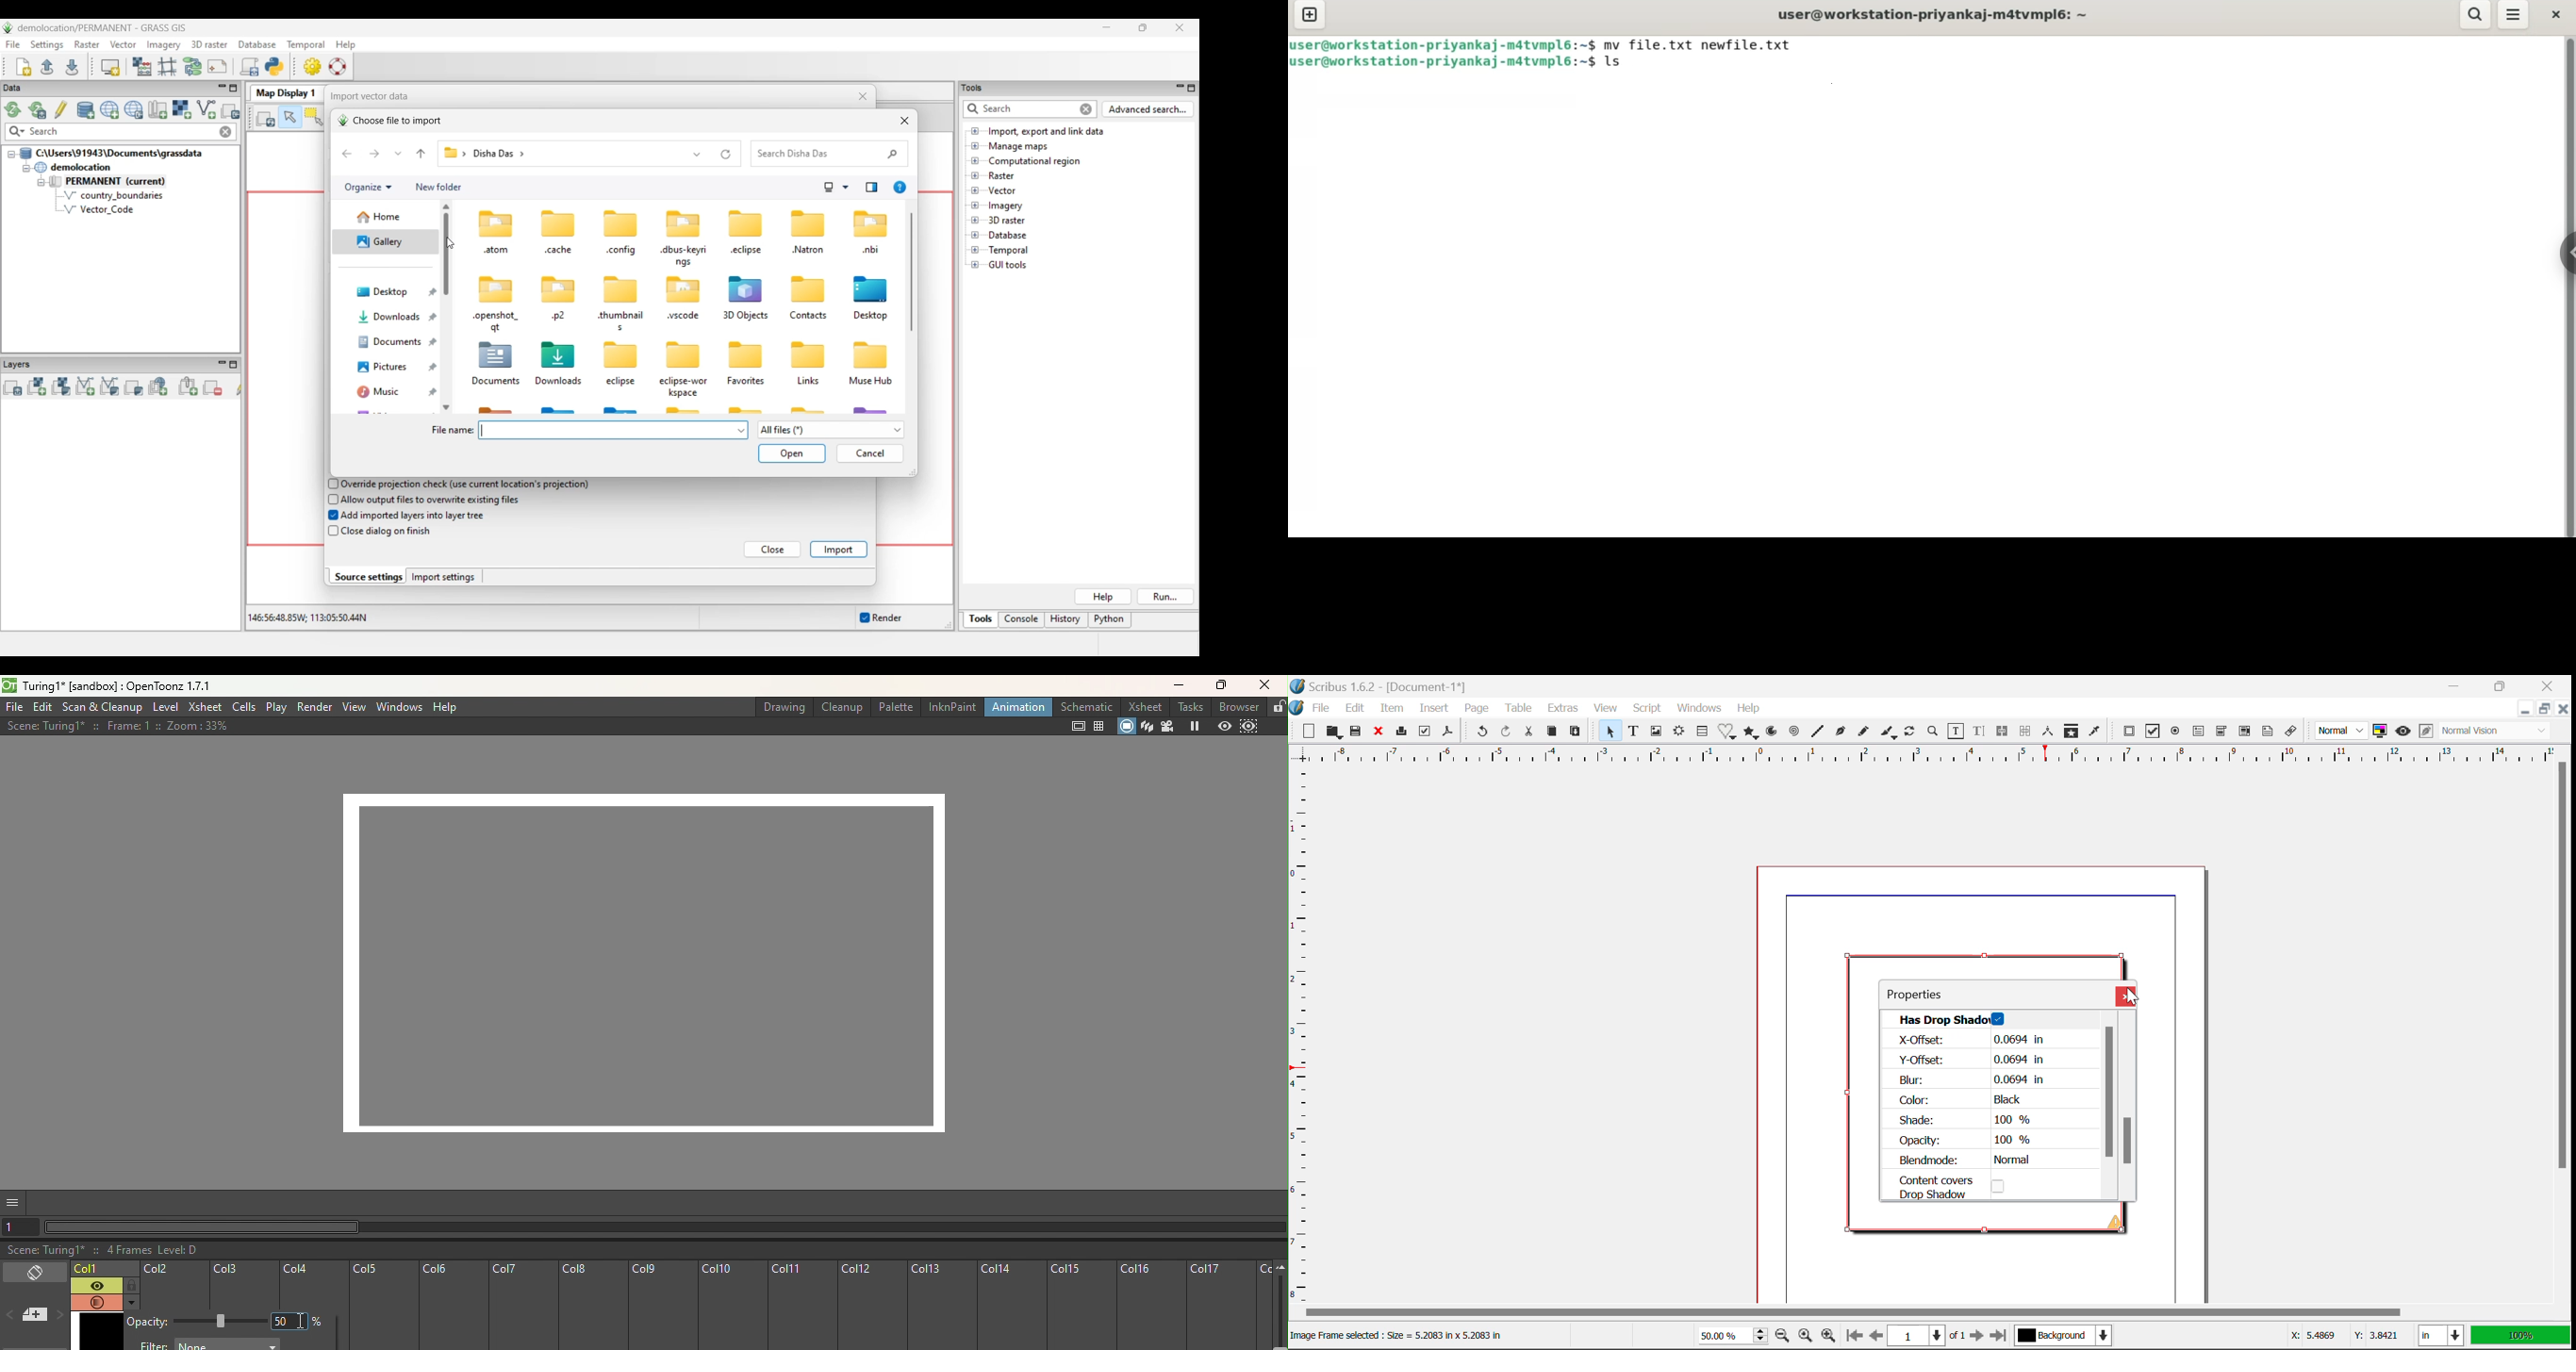  Describe the element at coordinates (1520, 708) in the screenshot. I see `Table` at that location.